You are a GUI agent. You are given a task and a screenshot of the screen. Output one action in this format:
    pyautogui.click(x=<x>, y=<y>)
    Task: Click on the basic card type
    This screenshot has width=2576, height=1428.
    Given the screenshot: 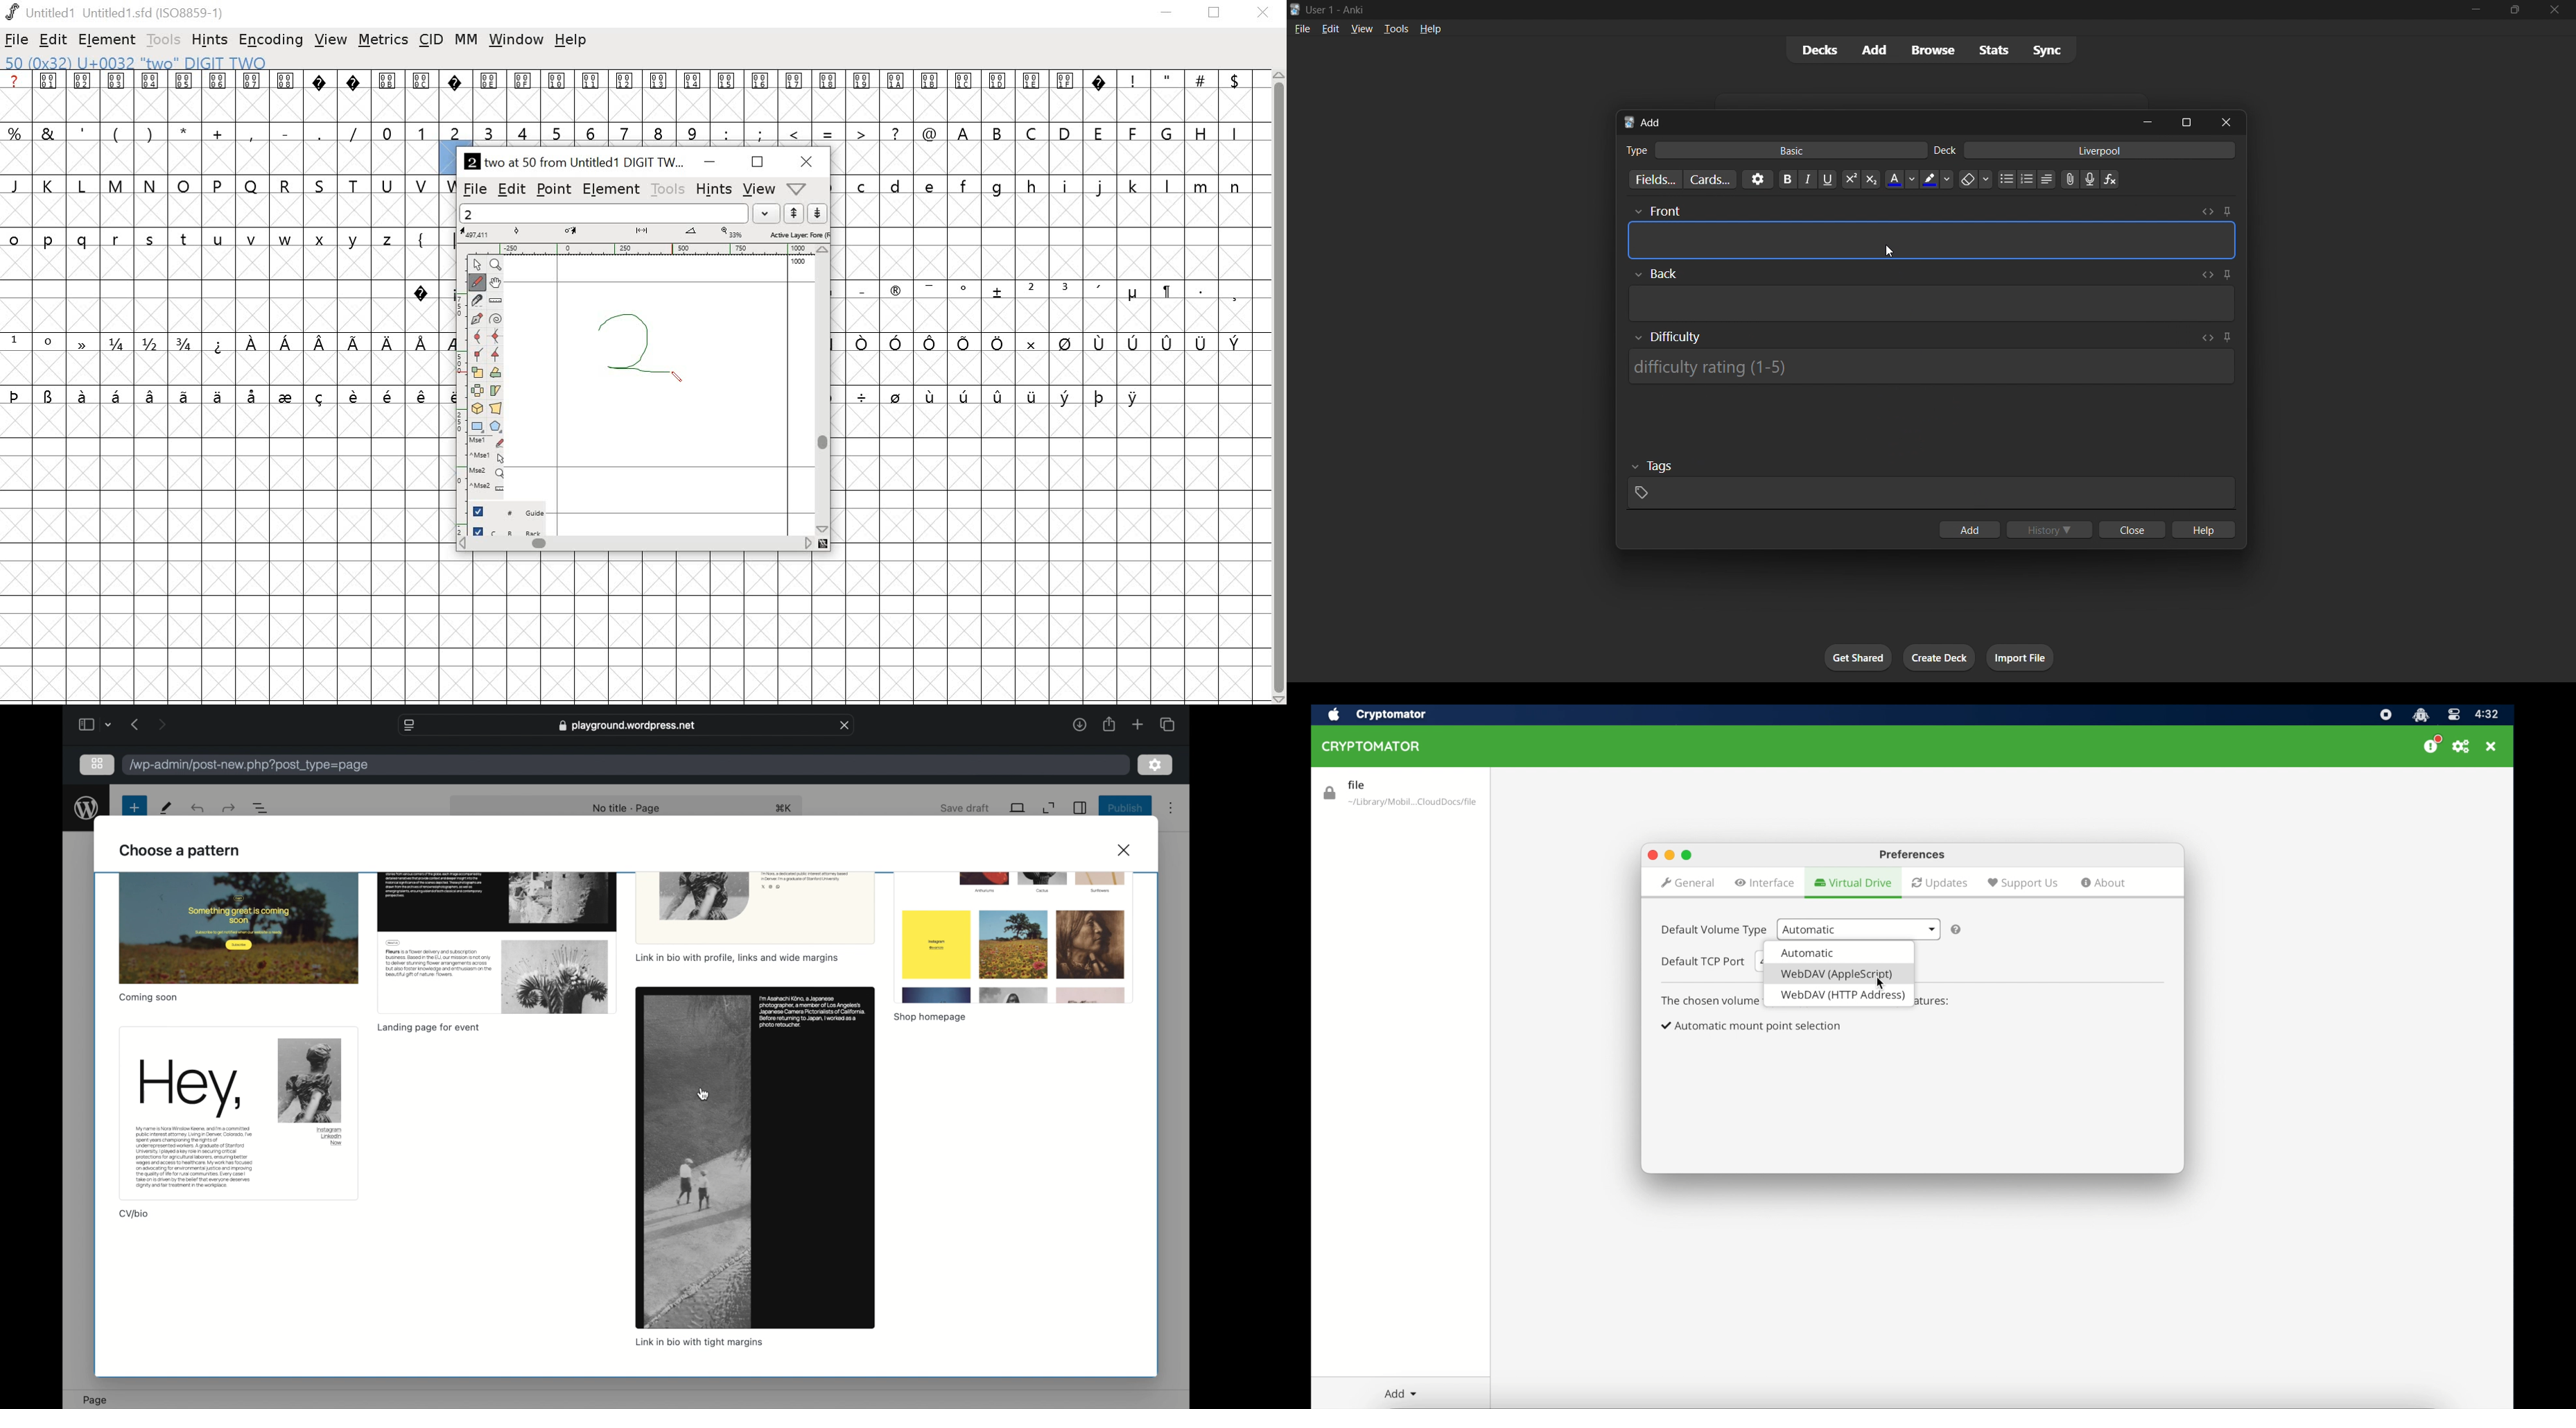 What is the action you would take?
    pyautogui.click(x=1790, y=150)
    